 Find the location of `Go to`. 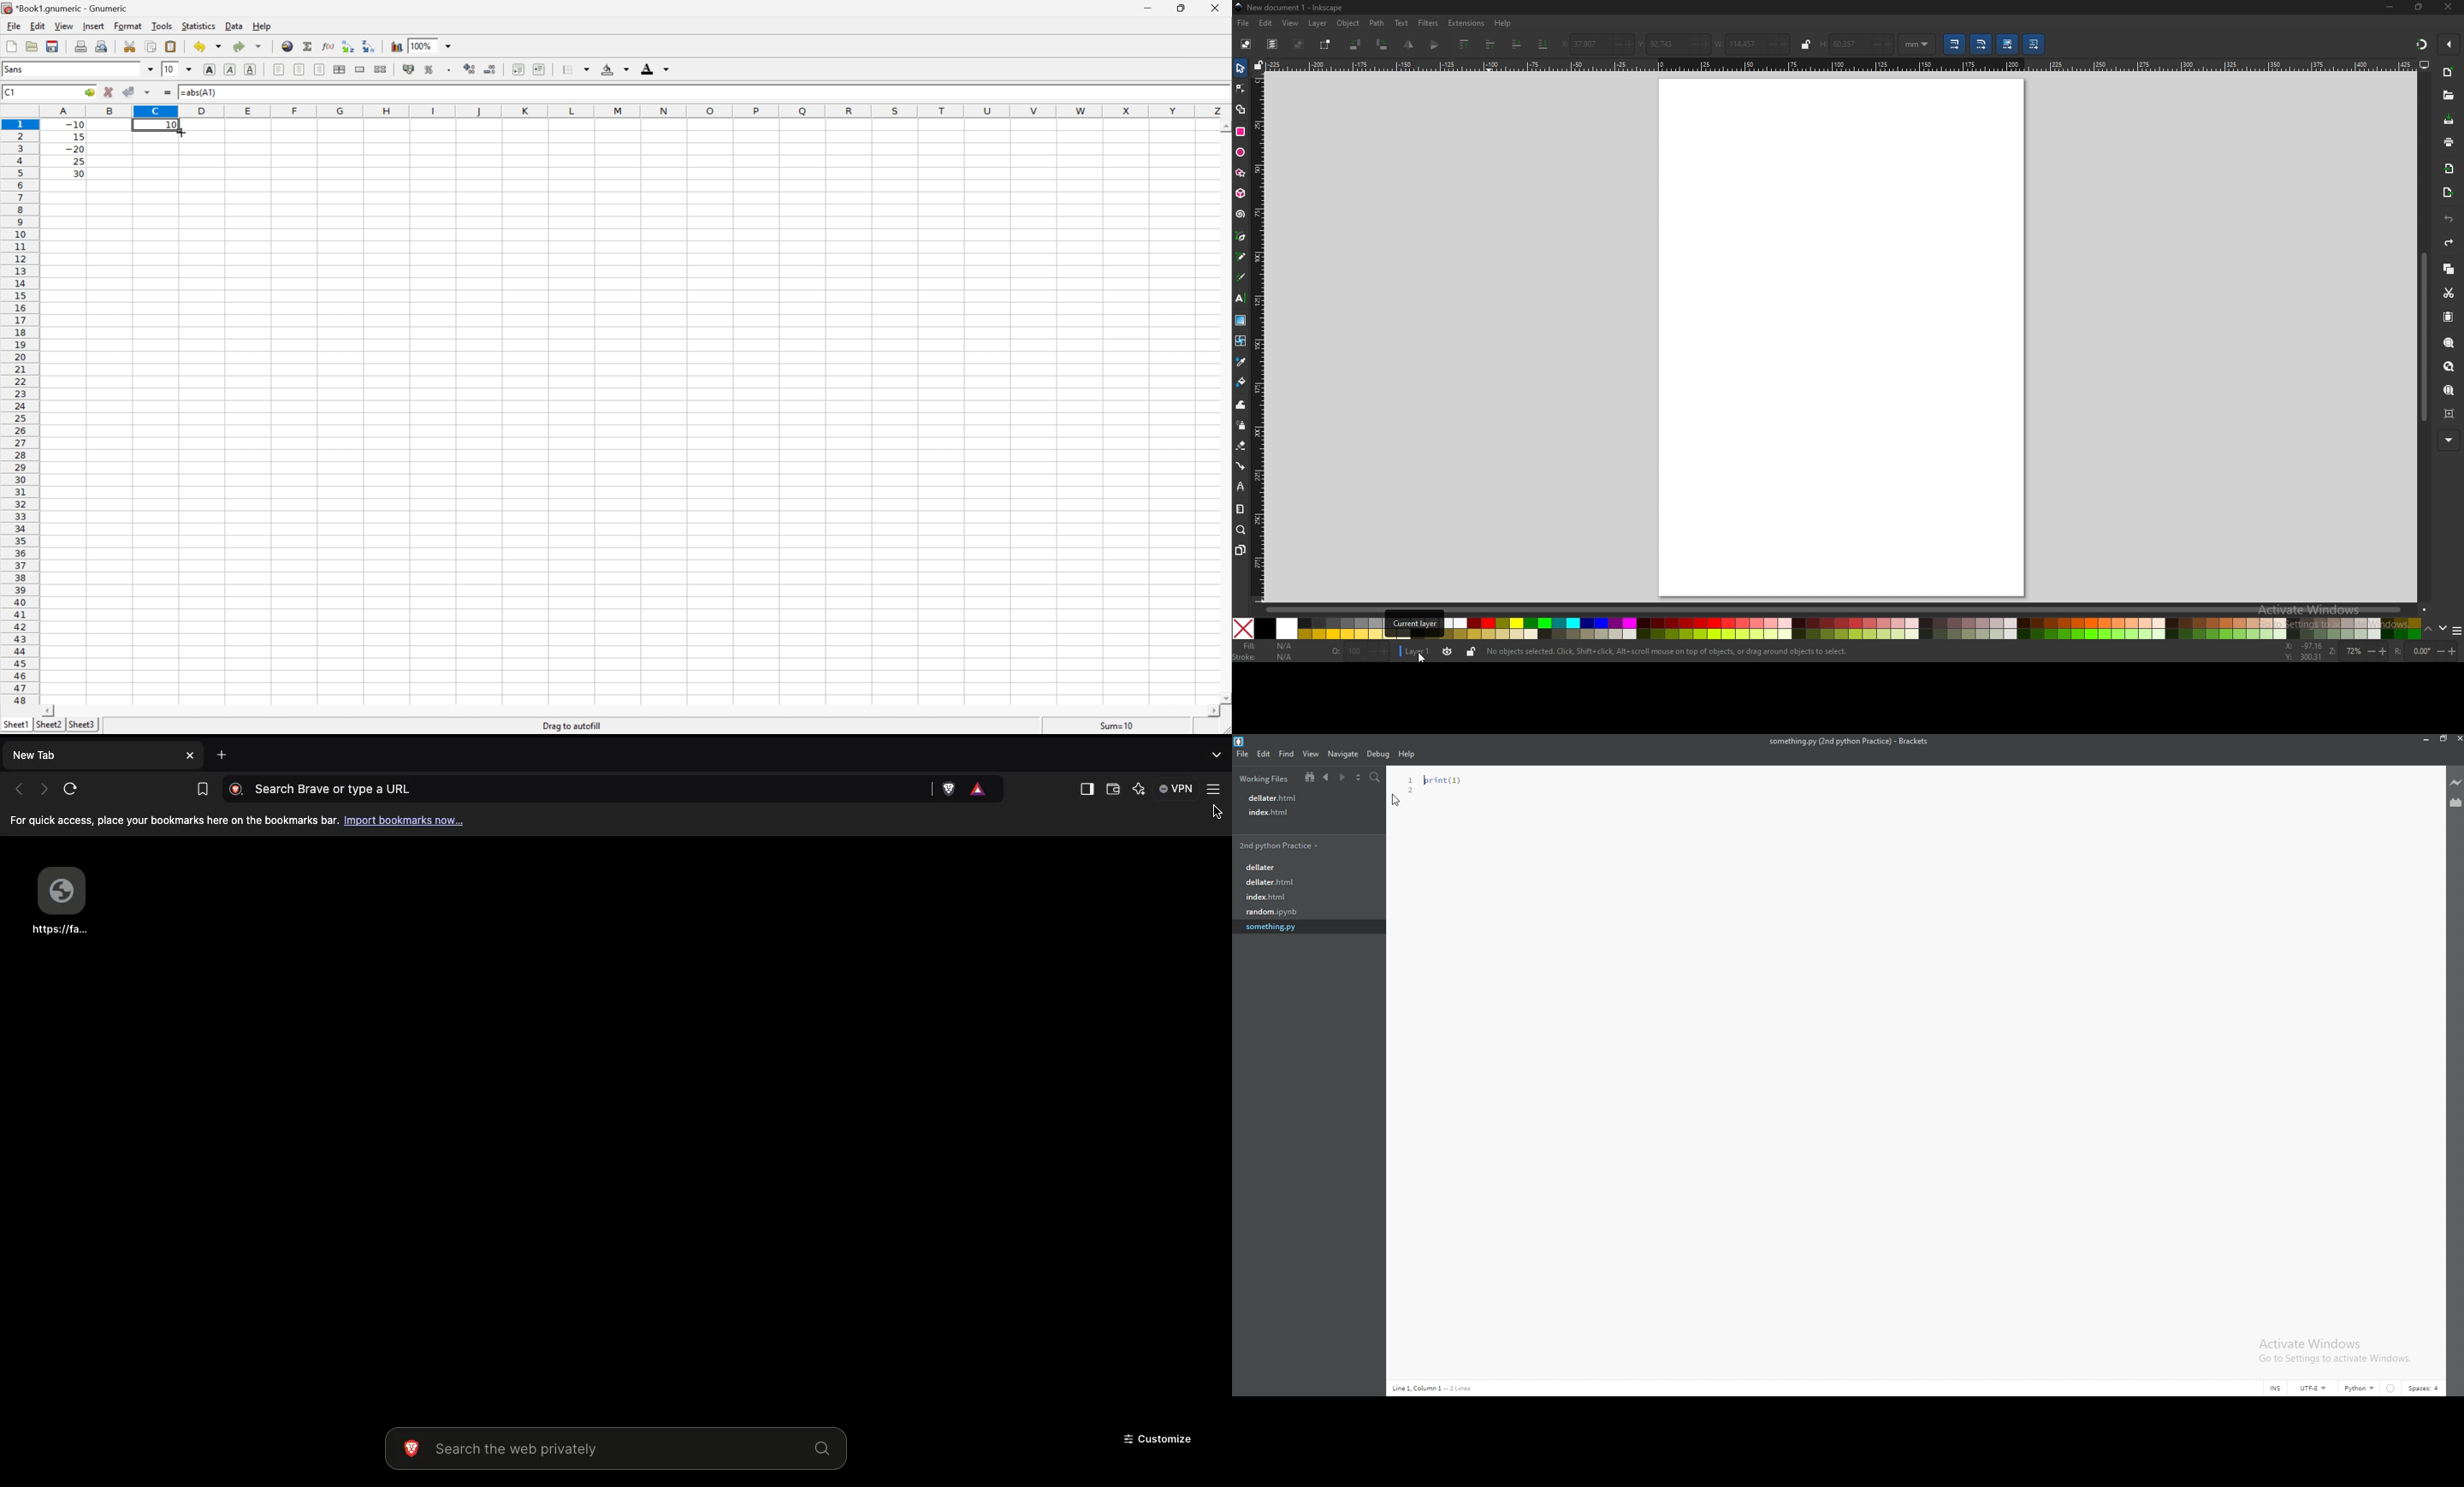

Go to is located at coordinates (88, 92).